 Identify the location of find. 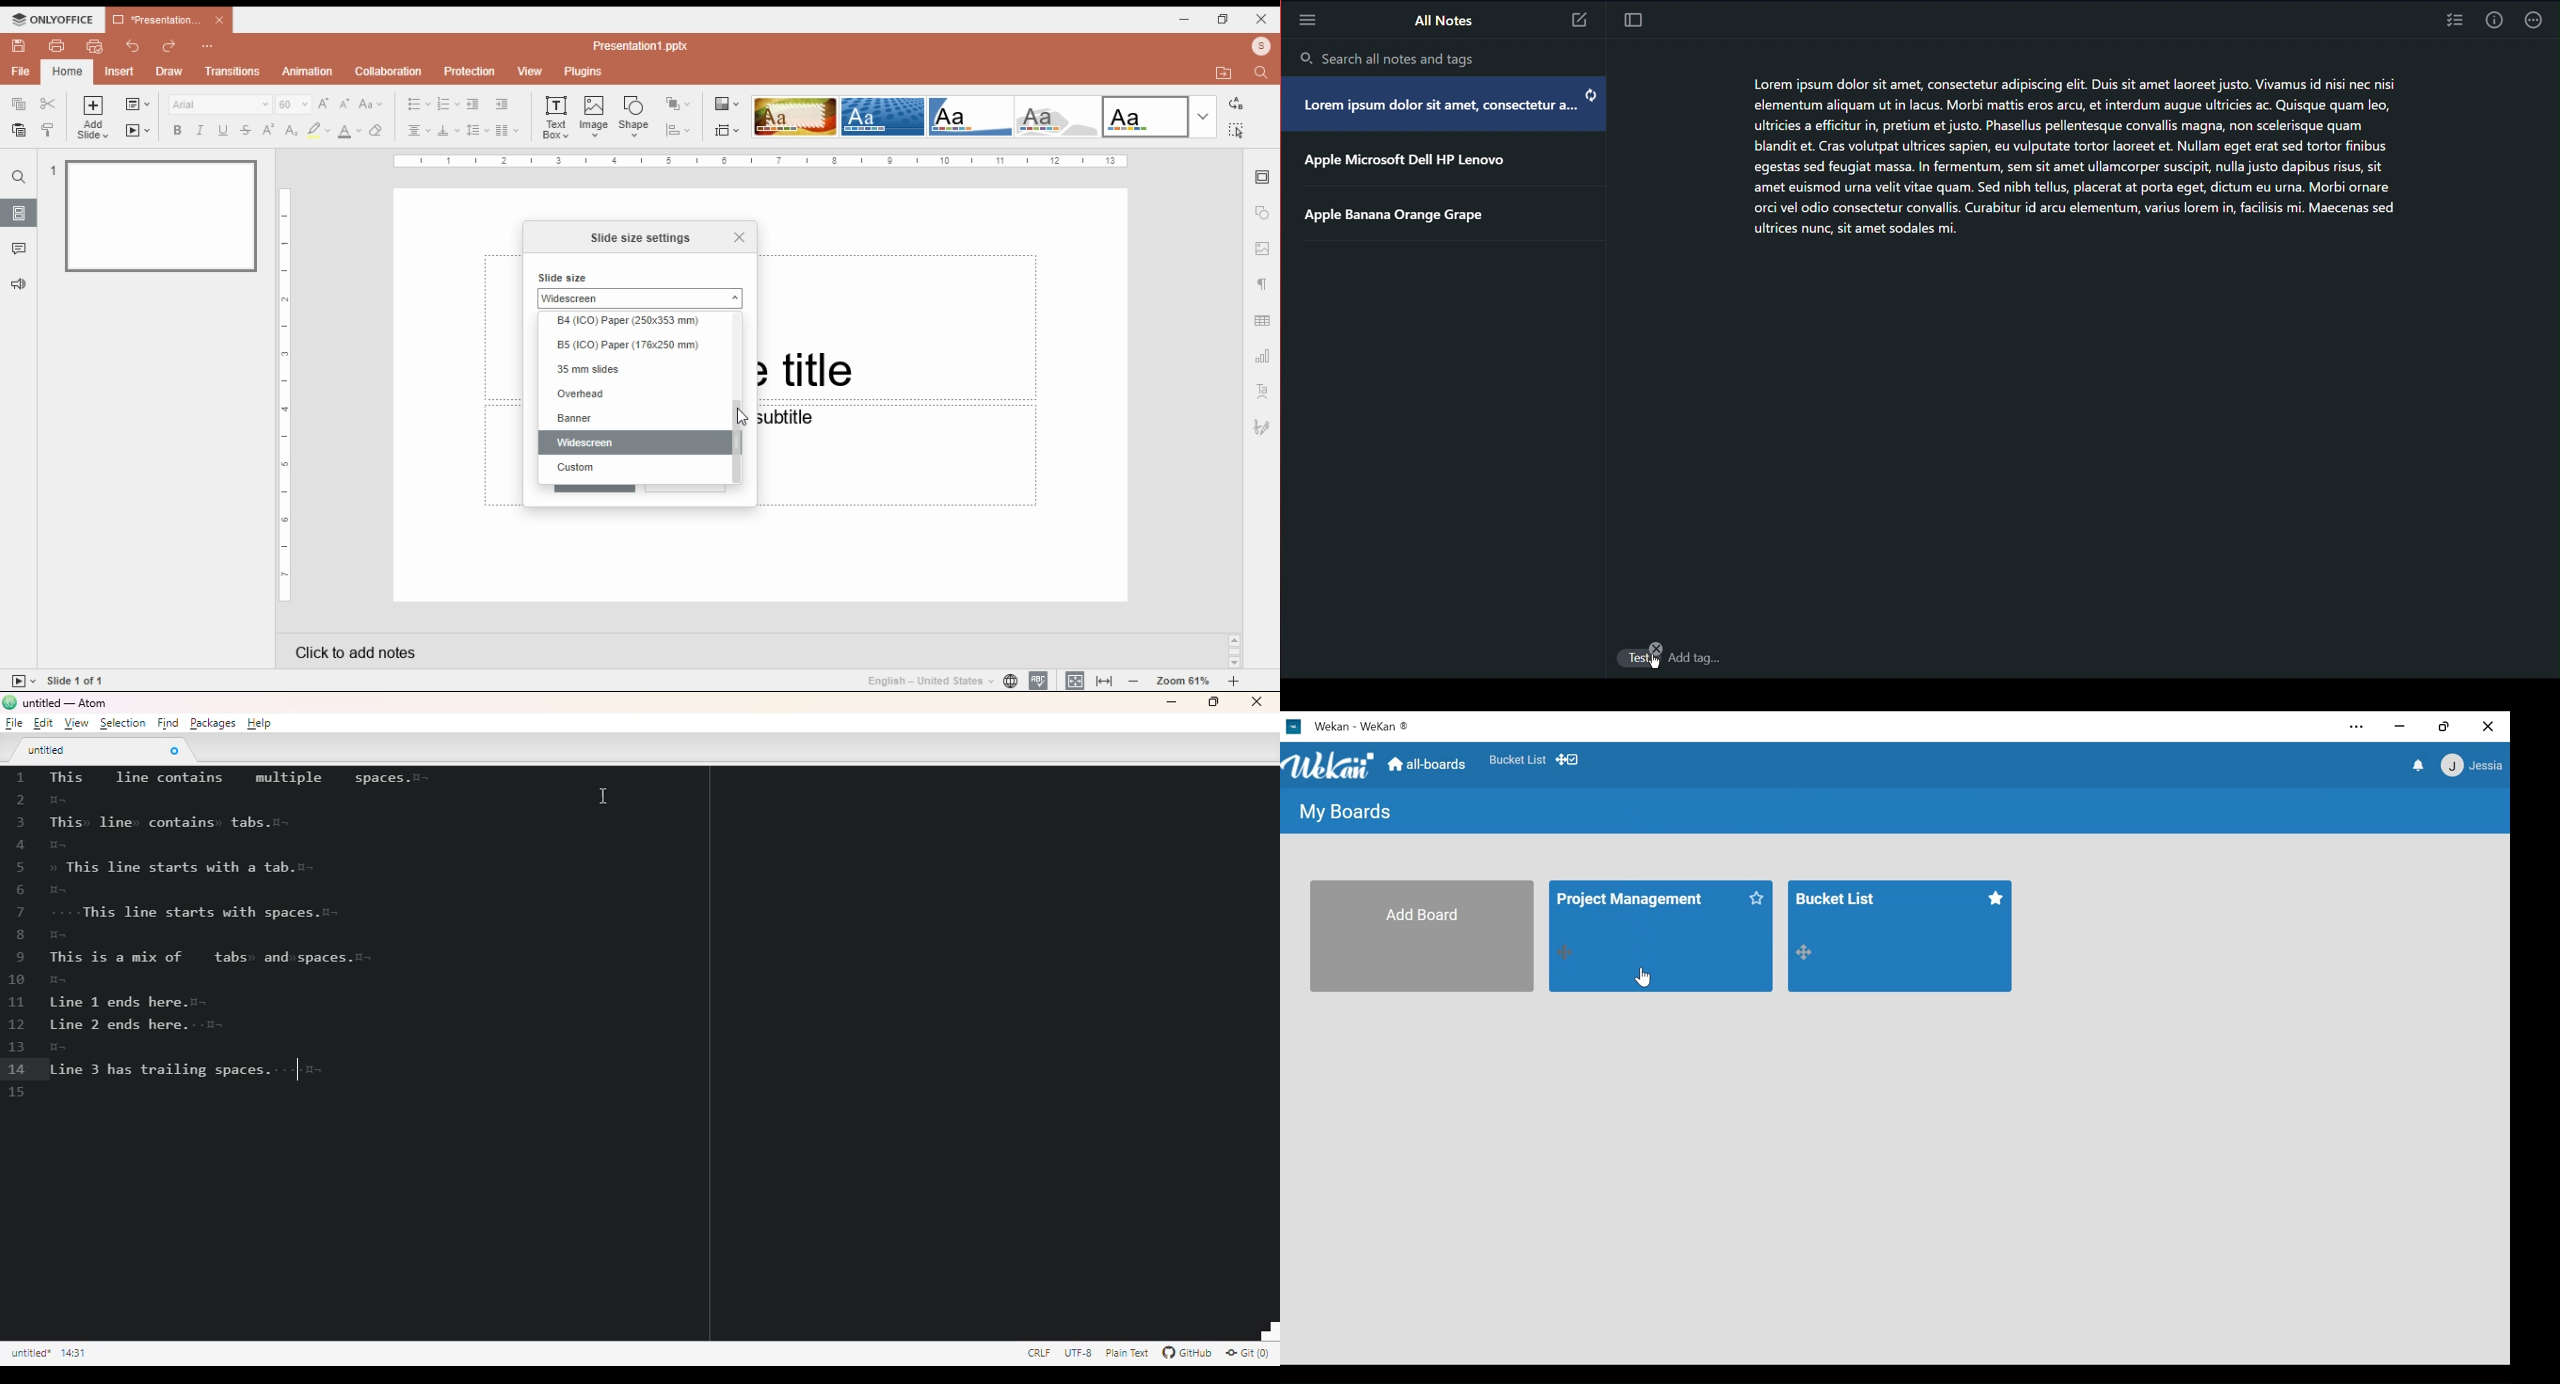
(19, 177).